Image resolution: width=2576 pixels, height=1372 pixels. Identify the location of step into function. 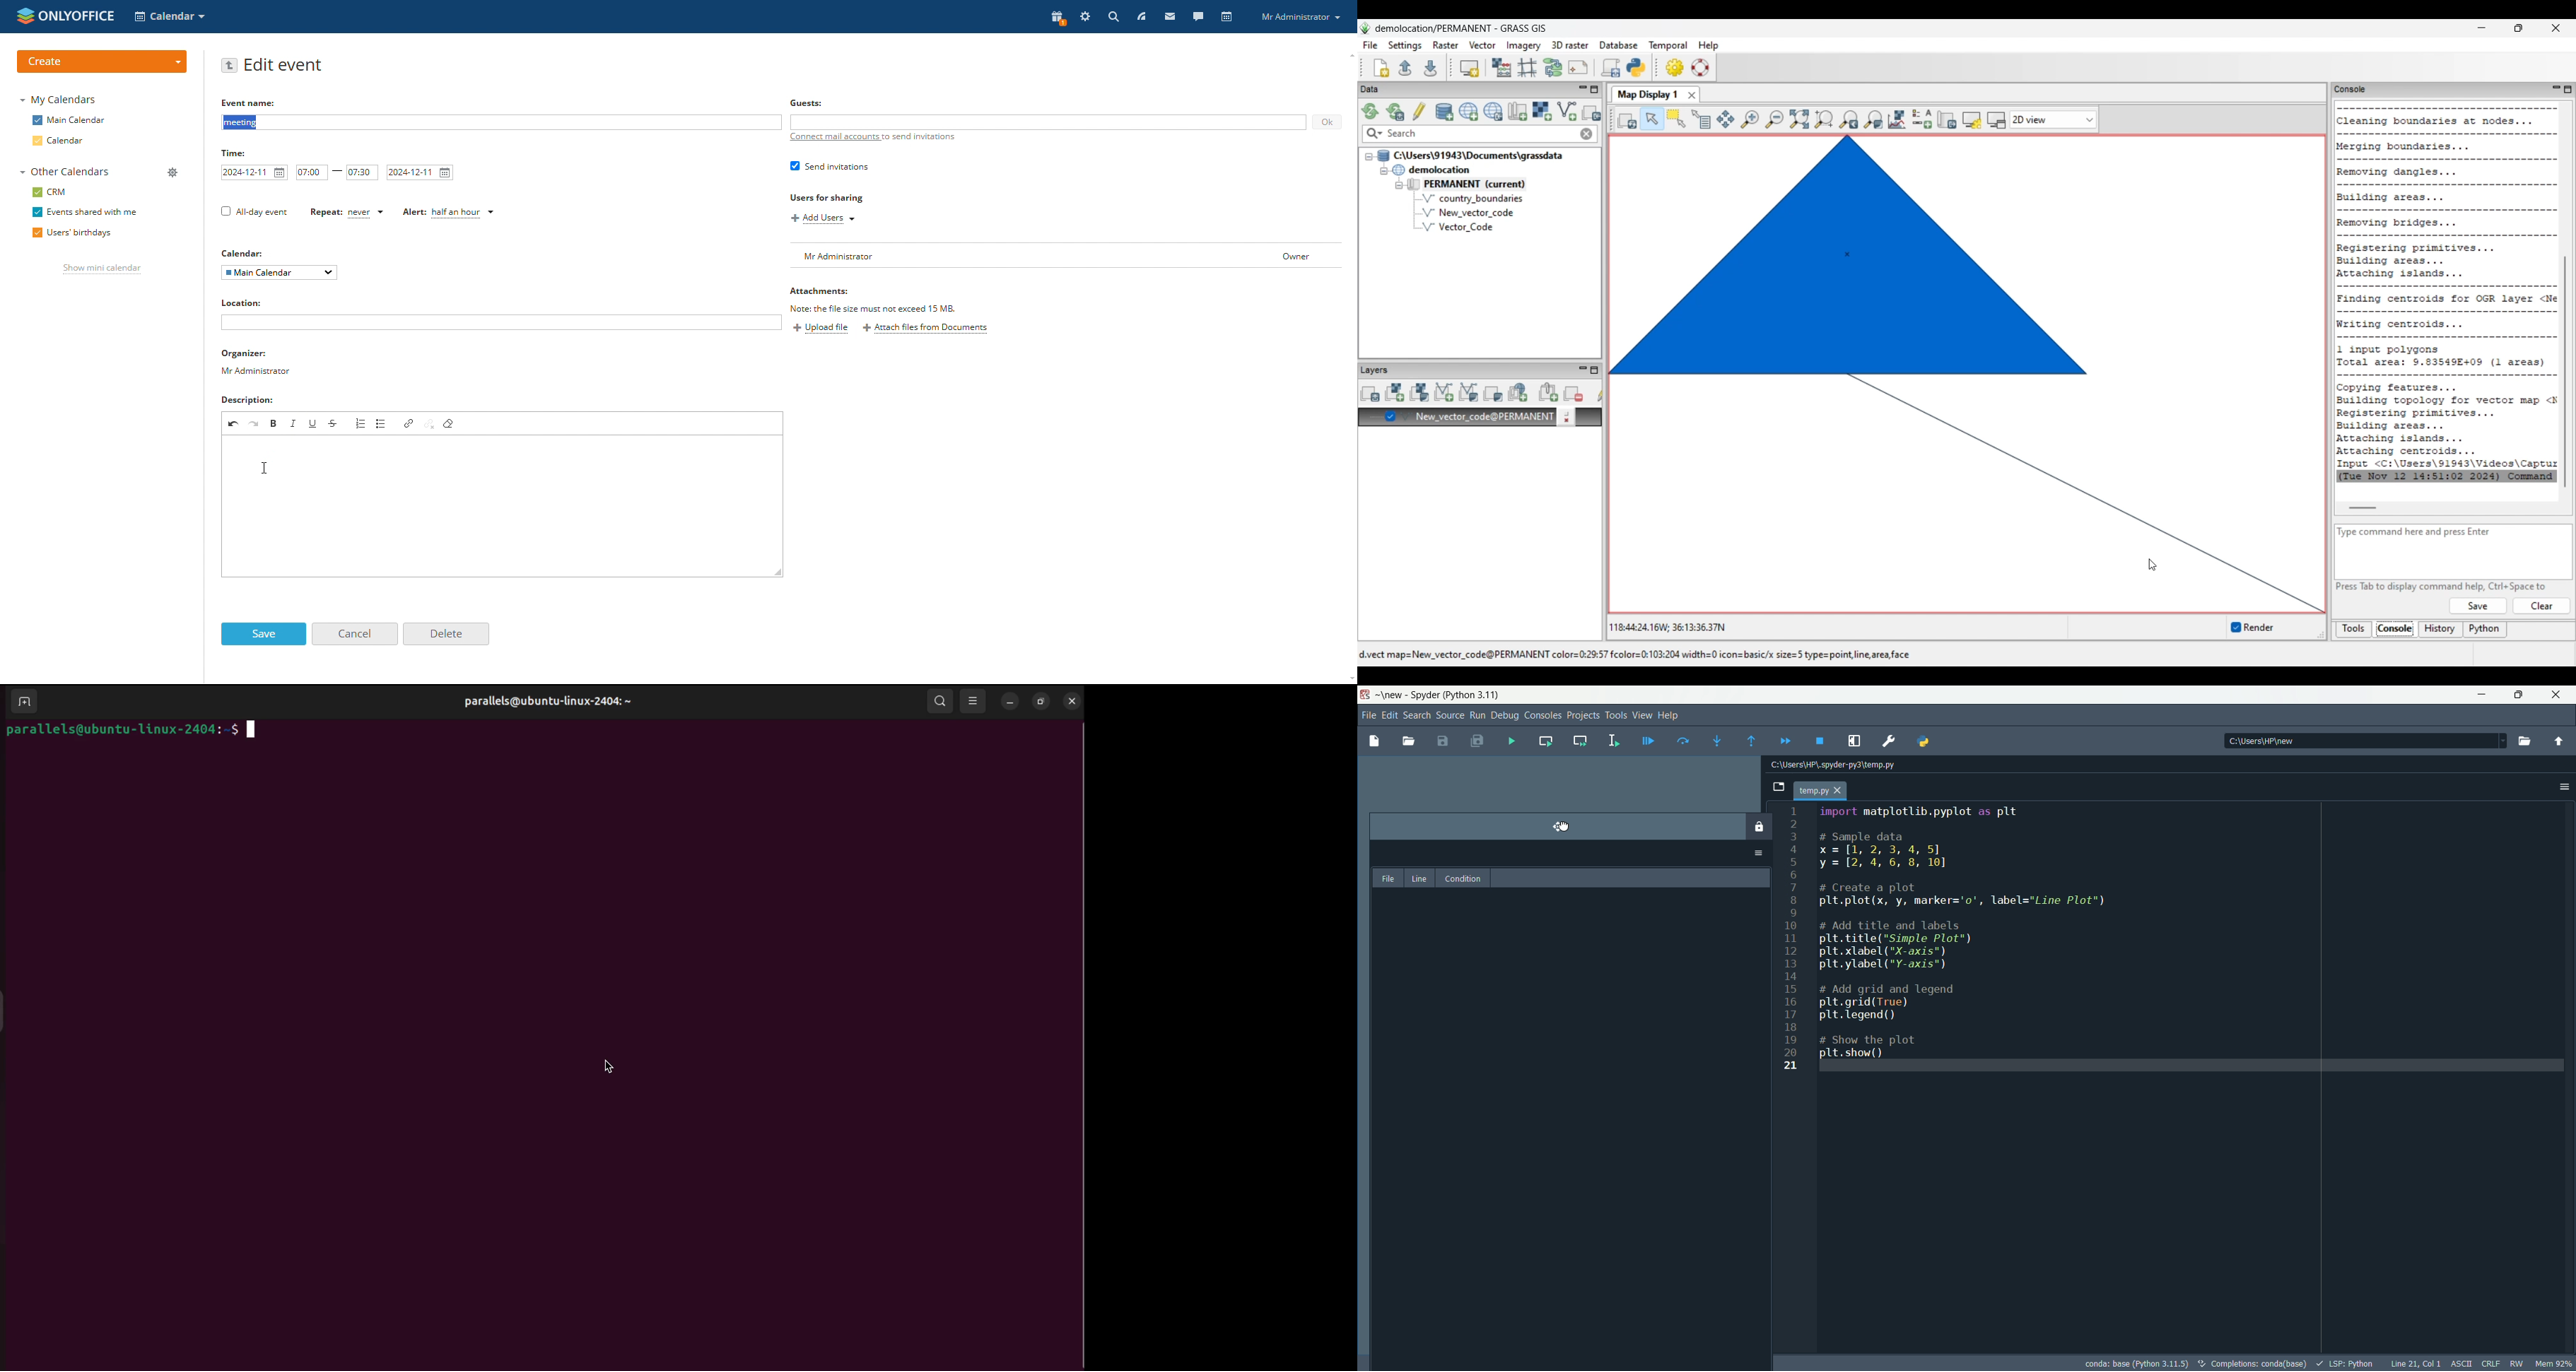
(1713, 741).